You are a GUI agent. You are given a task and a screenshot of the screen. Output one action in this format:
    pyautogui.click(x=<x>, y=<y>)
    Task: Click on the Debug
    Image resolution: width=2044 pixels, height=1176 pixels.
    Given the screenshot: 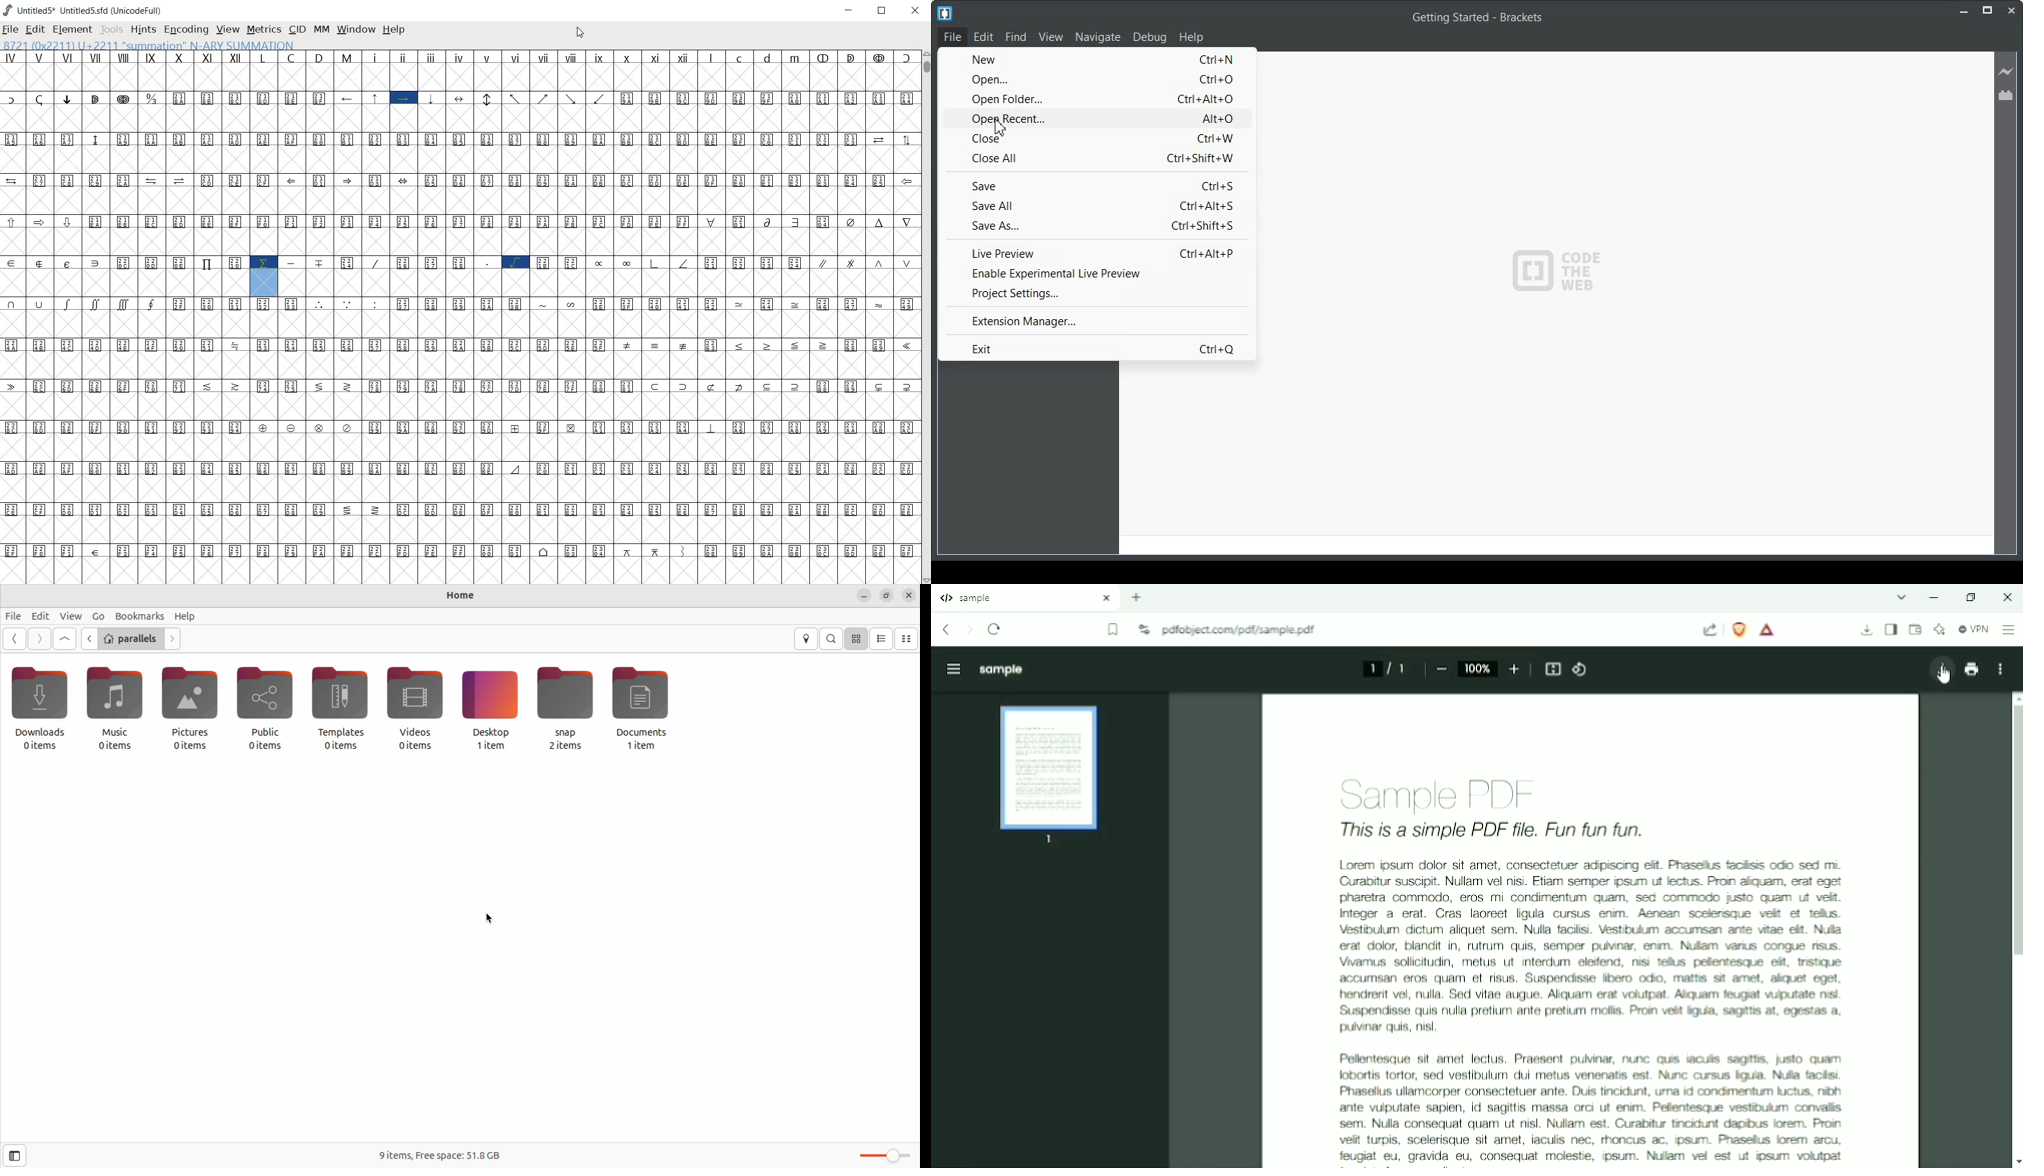 What is the action you would take?
    pyautogui.click(x=1150, y=38)
    